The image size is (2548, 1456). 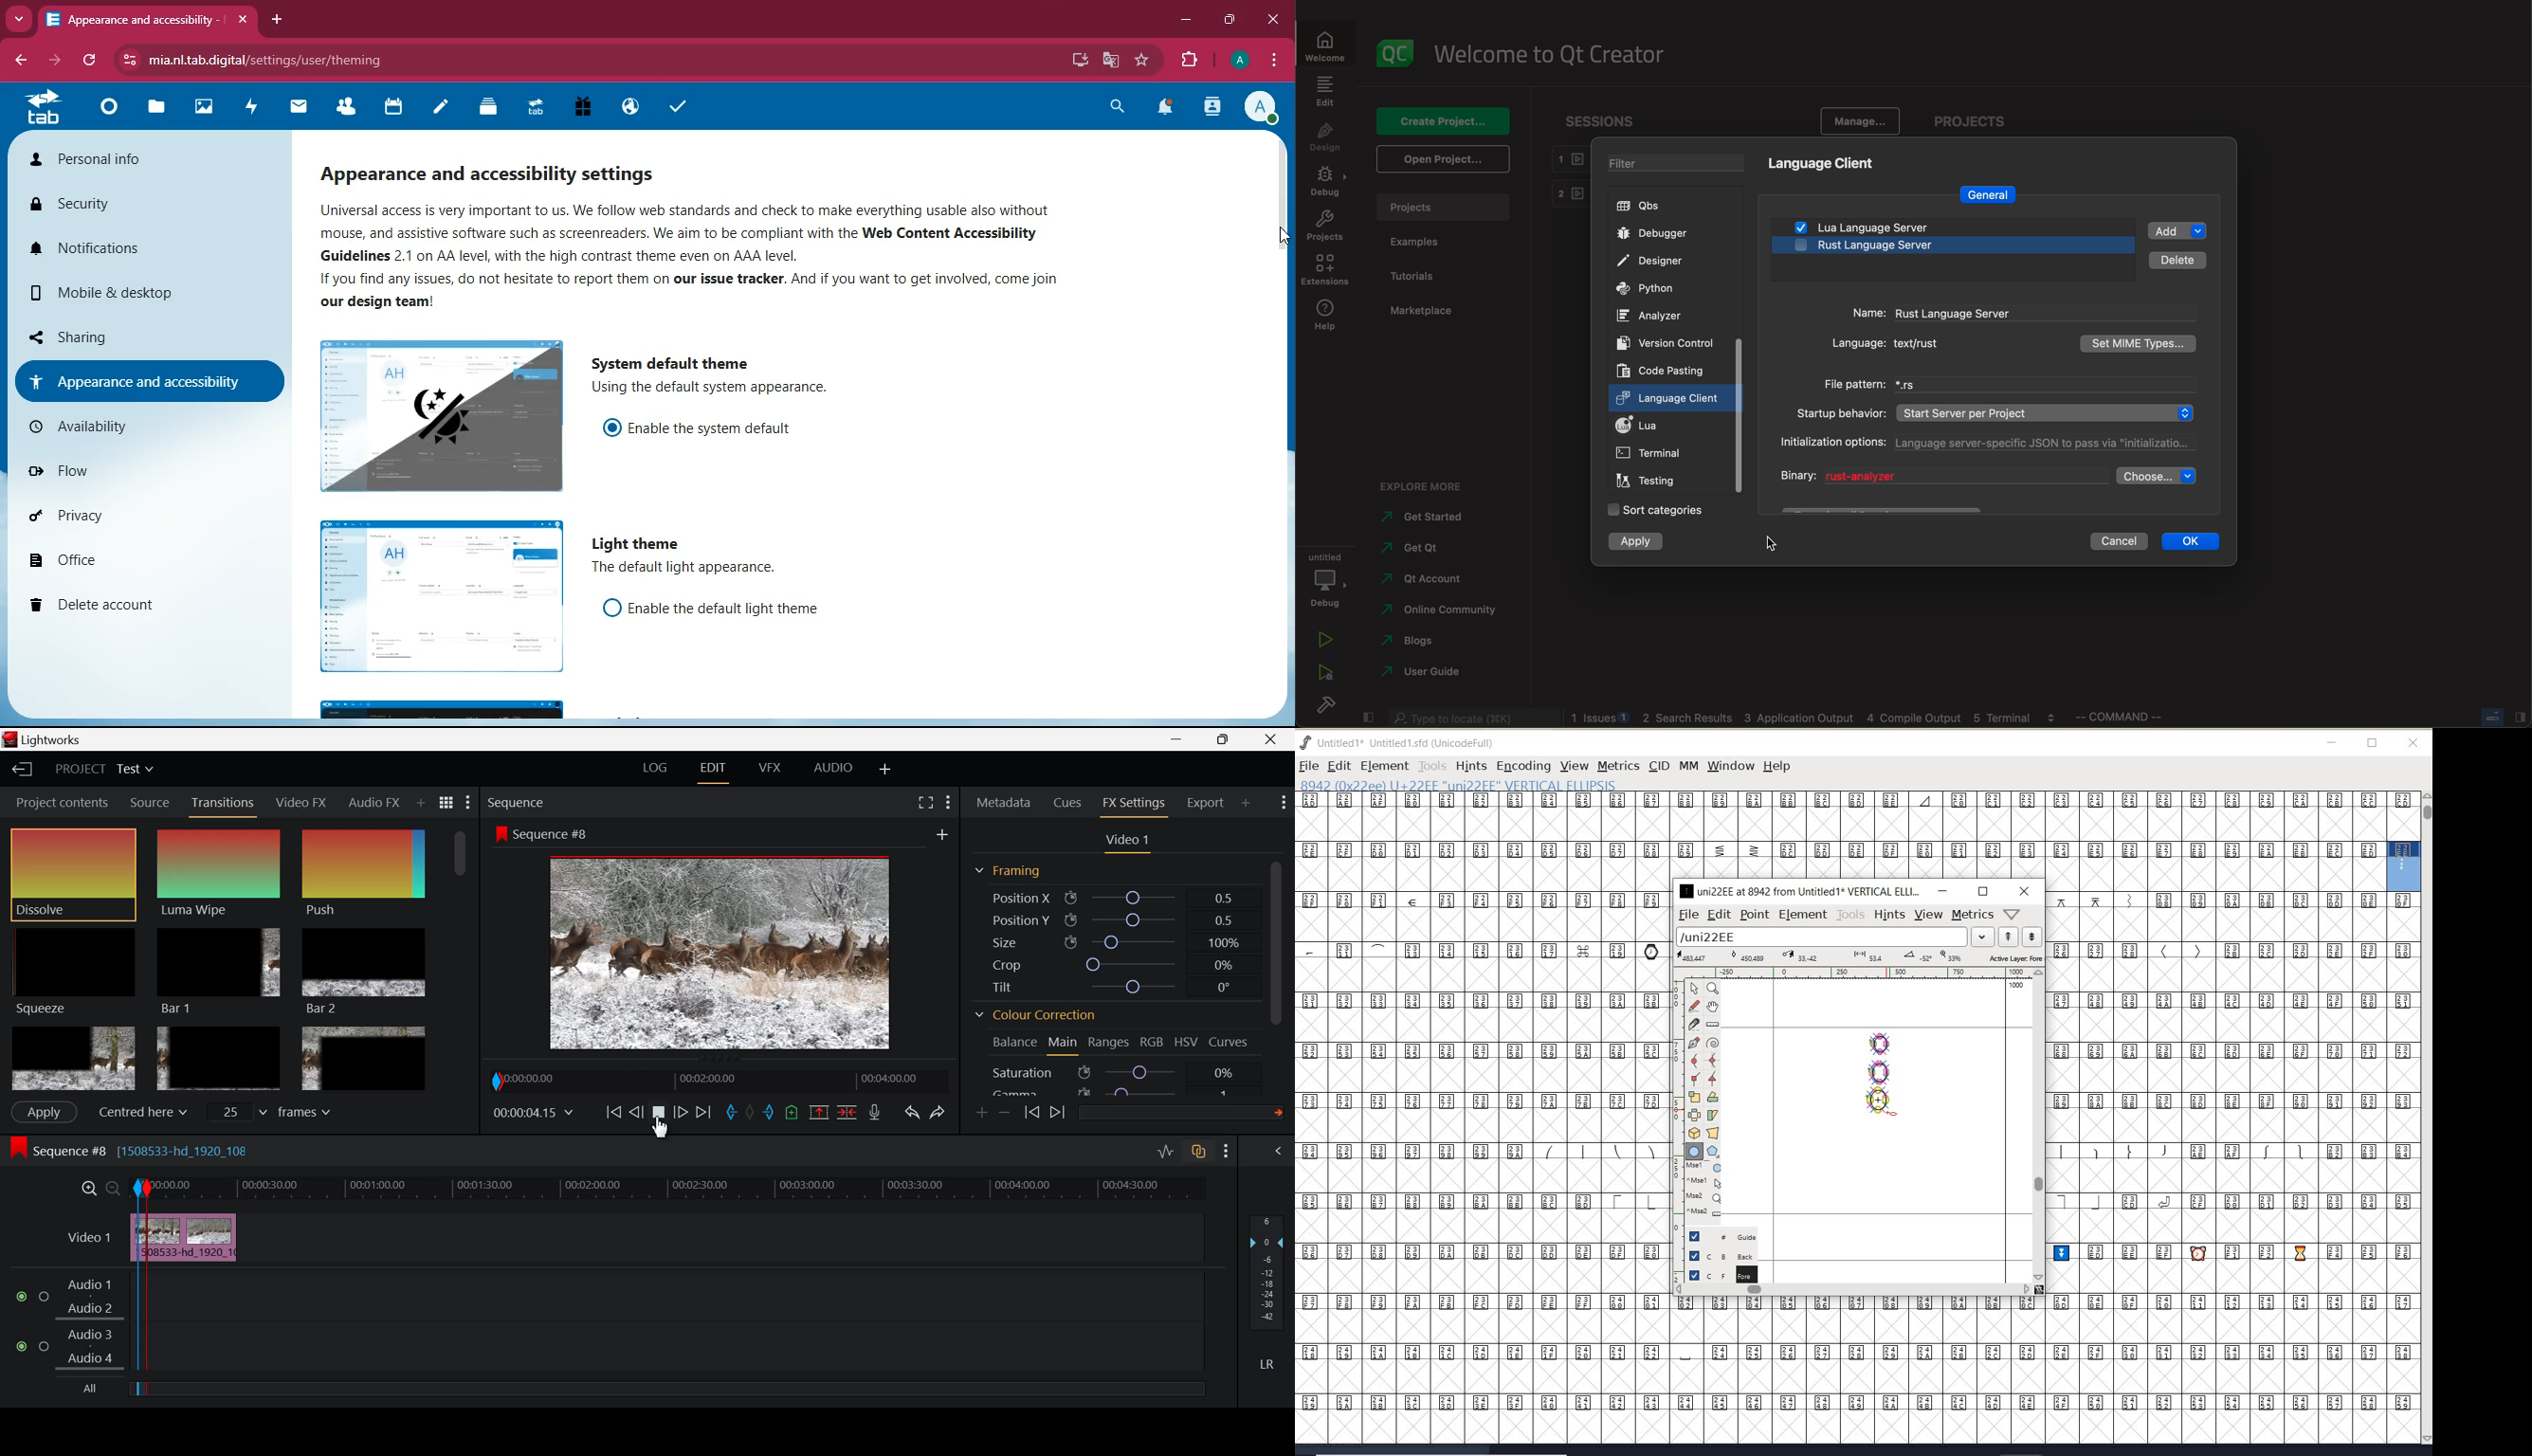 I want to click on guide, so click(x=1728, y=1235).